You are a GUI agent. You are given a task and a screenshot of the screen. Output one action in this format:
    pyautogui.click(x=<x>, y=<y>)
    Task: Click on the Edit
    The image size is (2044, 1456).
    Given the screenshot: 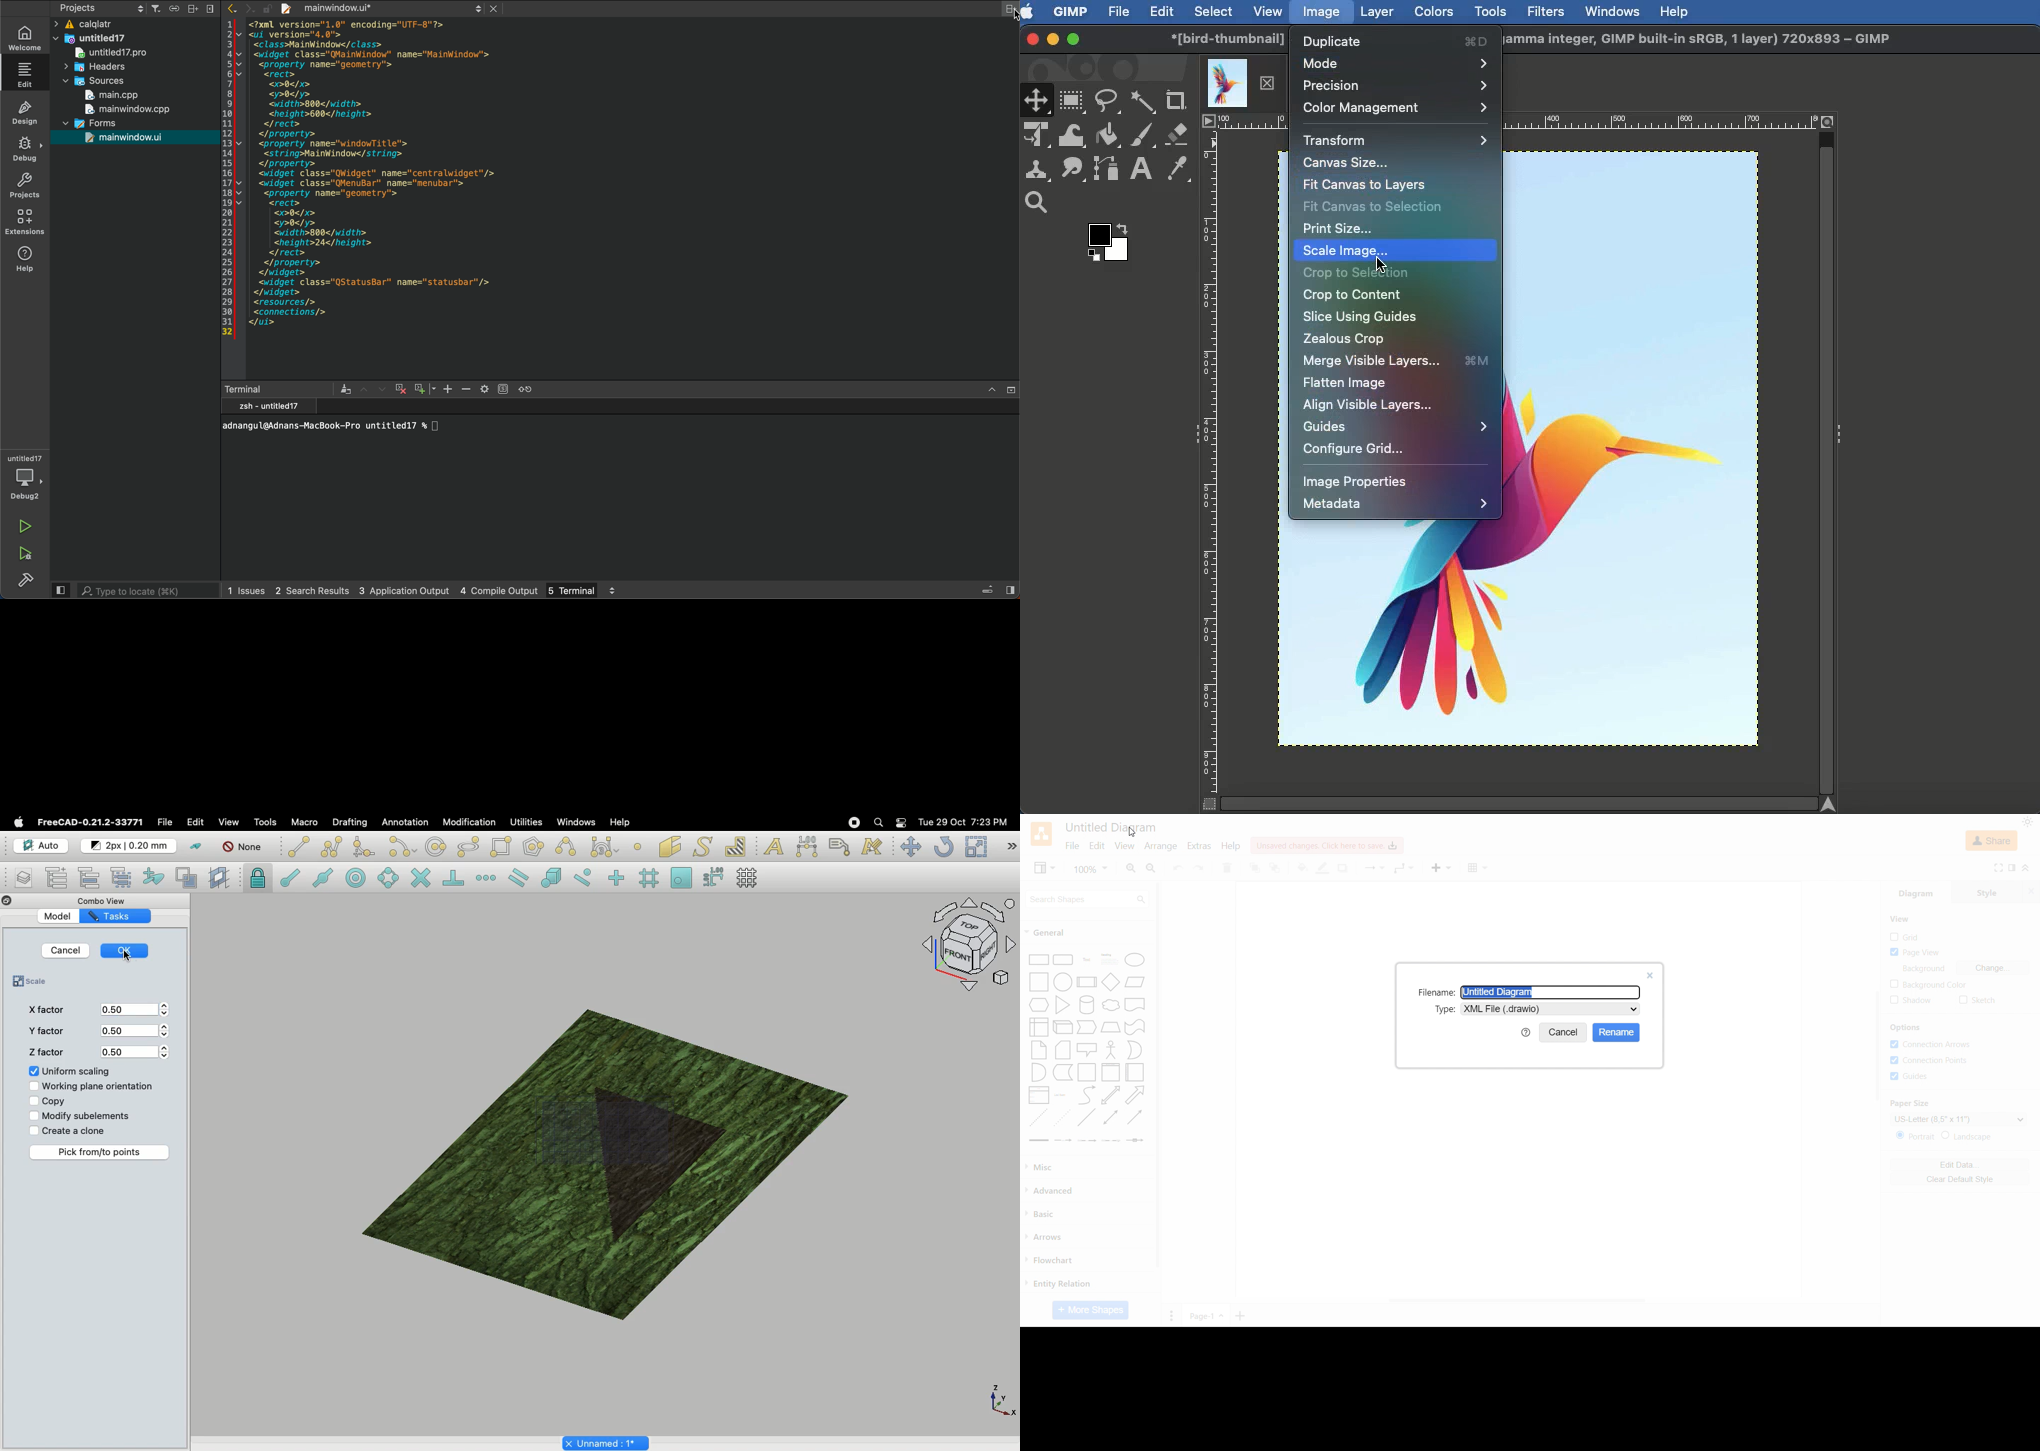 What is the action you would take?
    pyautogui.click(x=196, y=823)
    